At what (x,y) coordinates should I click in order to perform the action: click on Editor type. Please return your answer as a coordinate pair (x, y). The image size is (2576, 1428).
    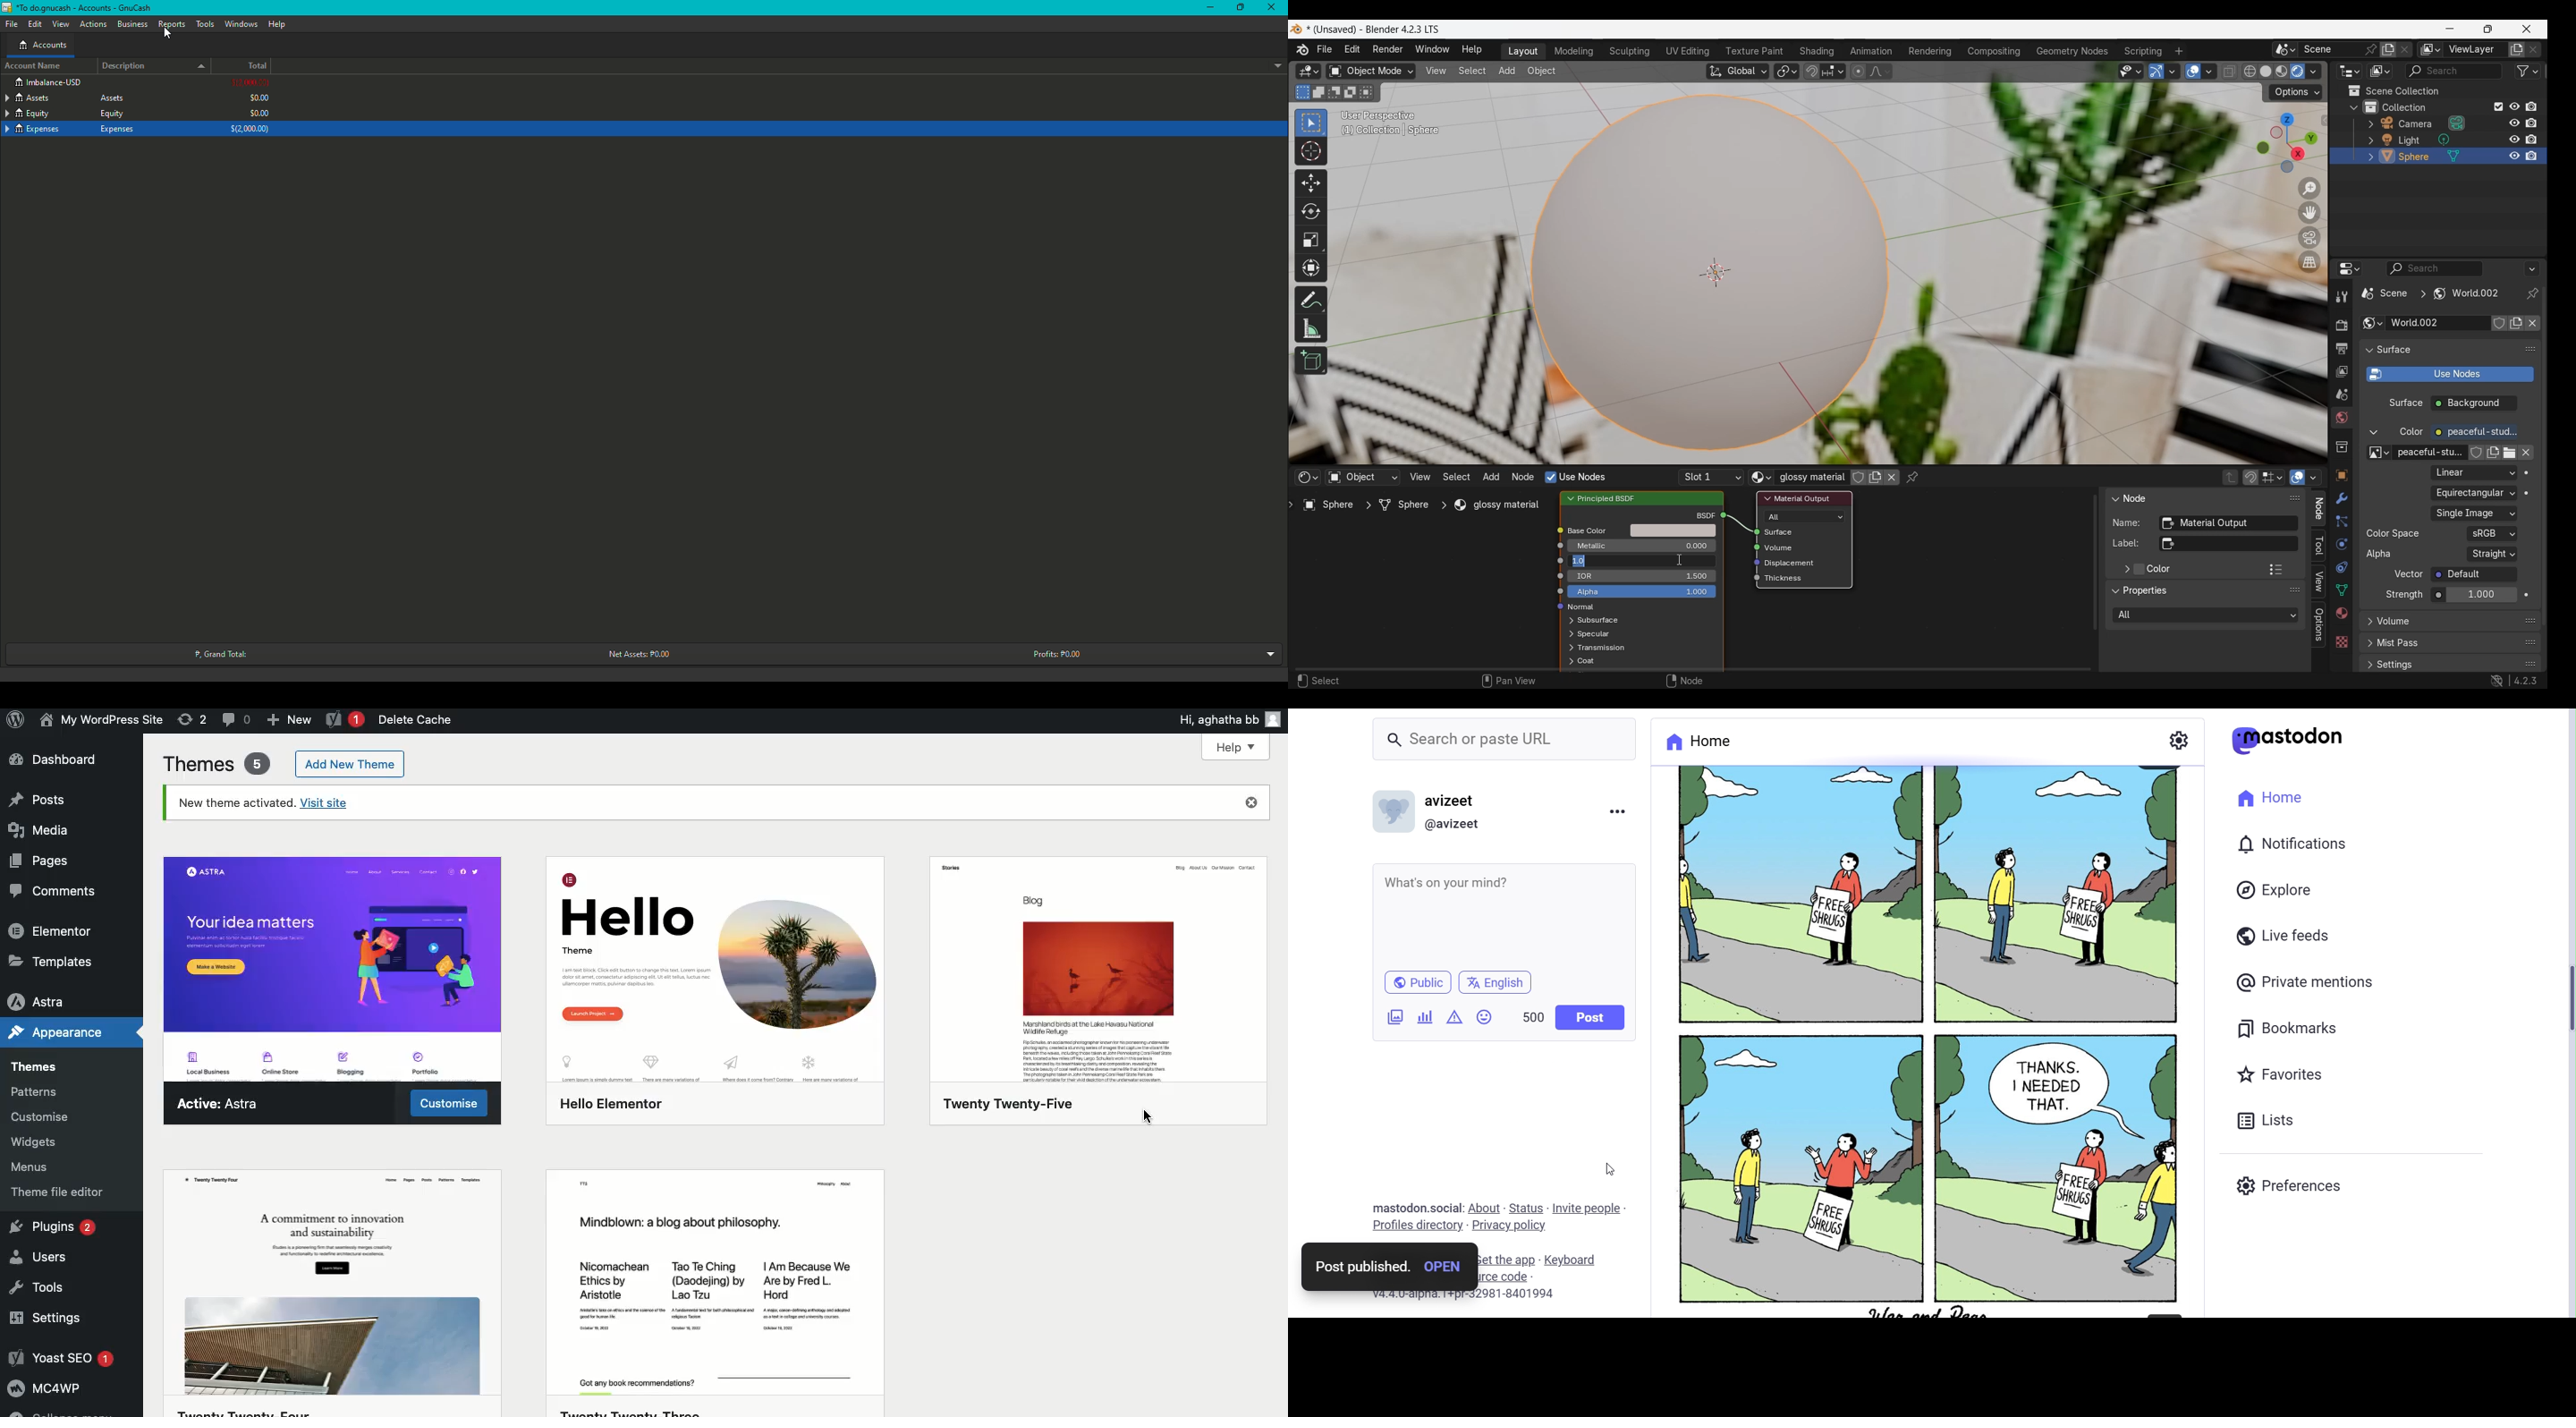
    Looking at the image, I should click on (1308, 71).